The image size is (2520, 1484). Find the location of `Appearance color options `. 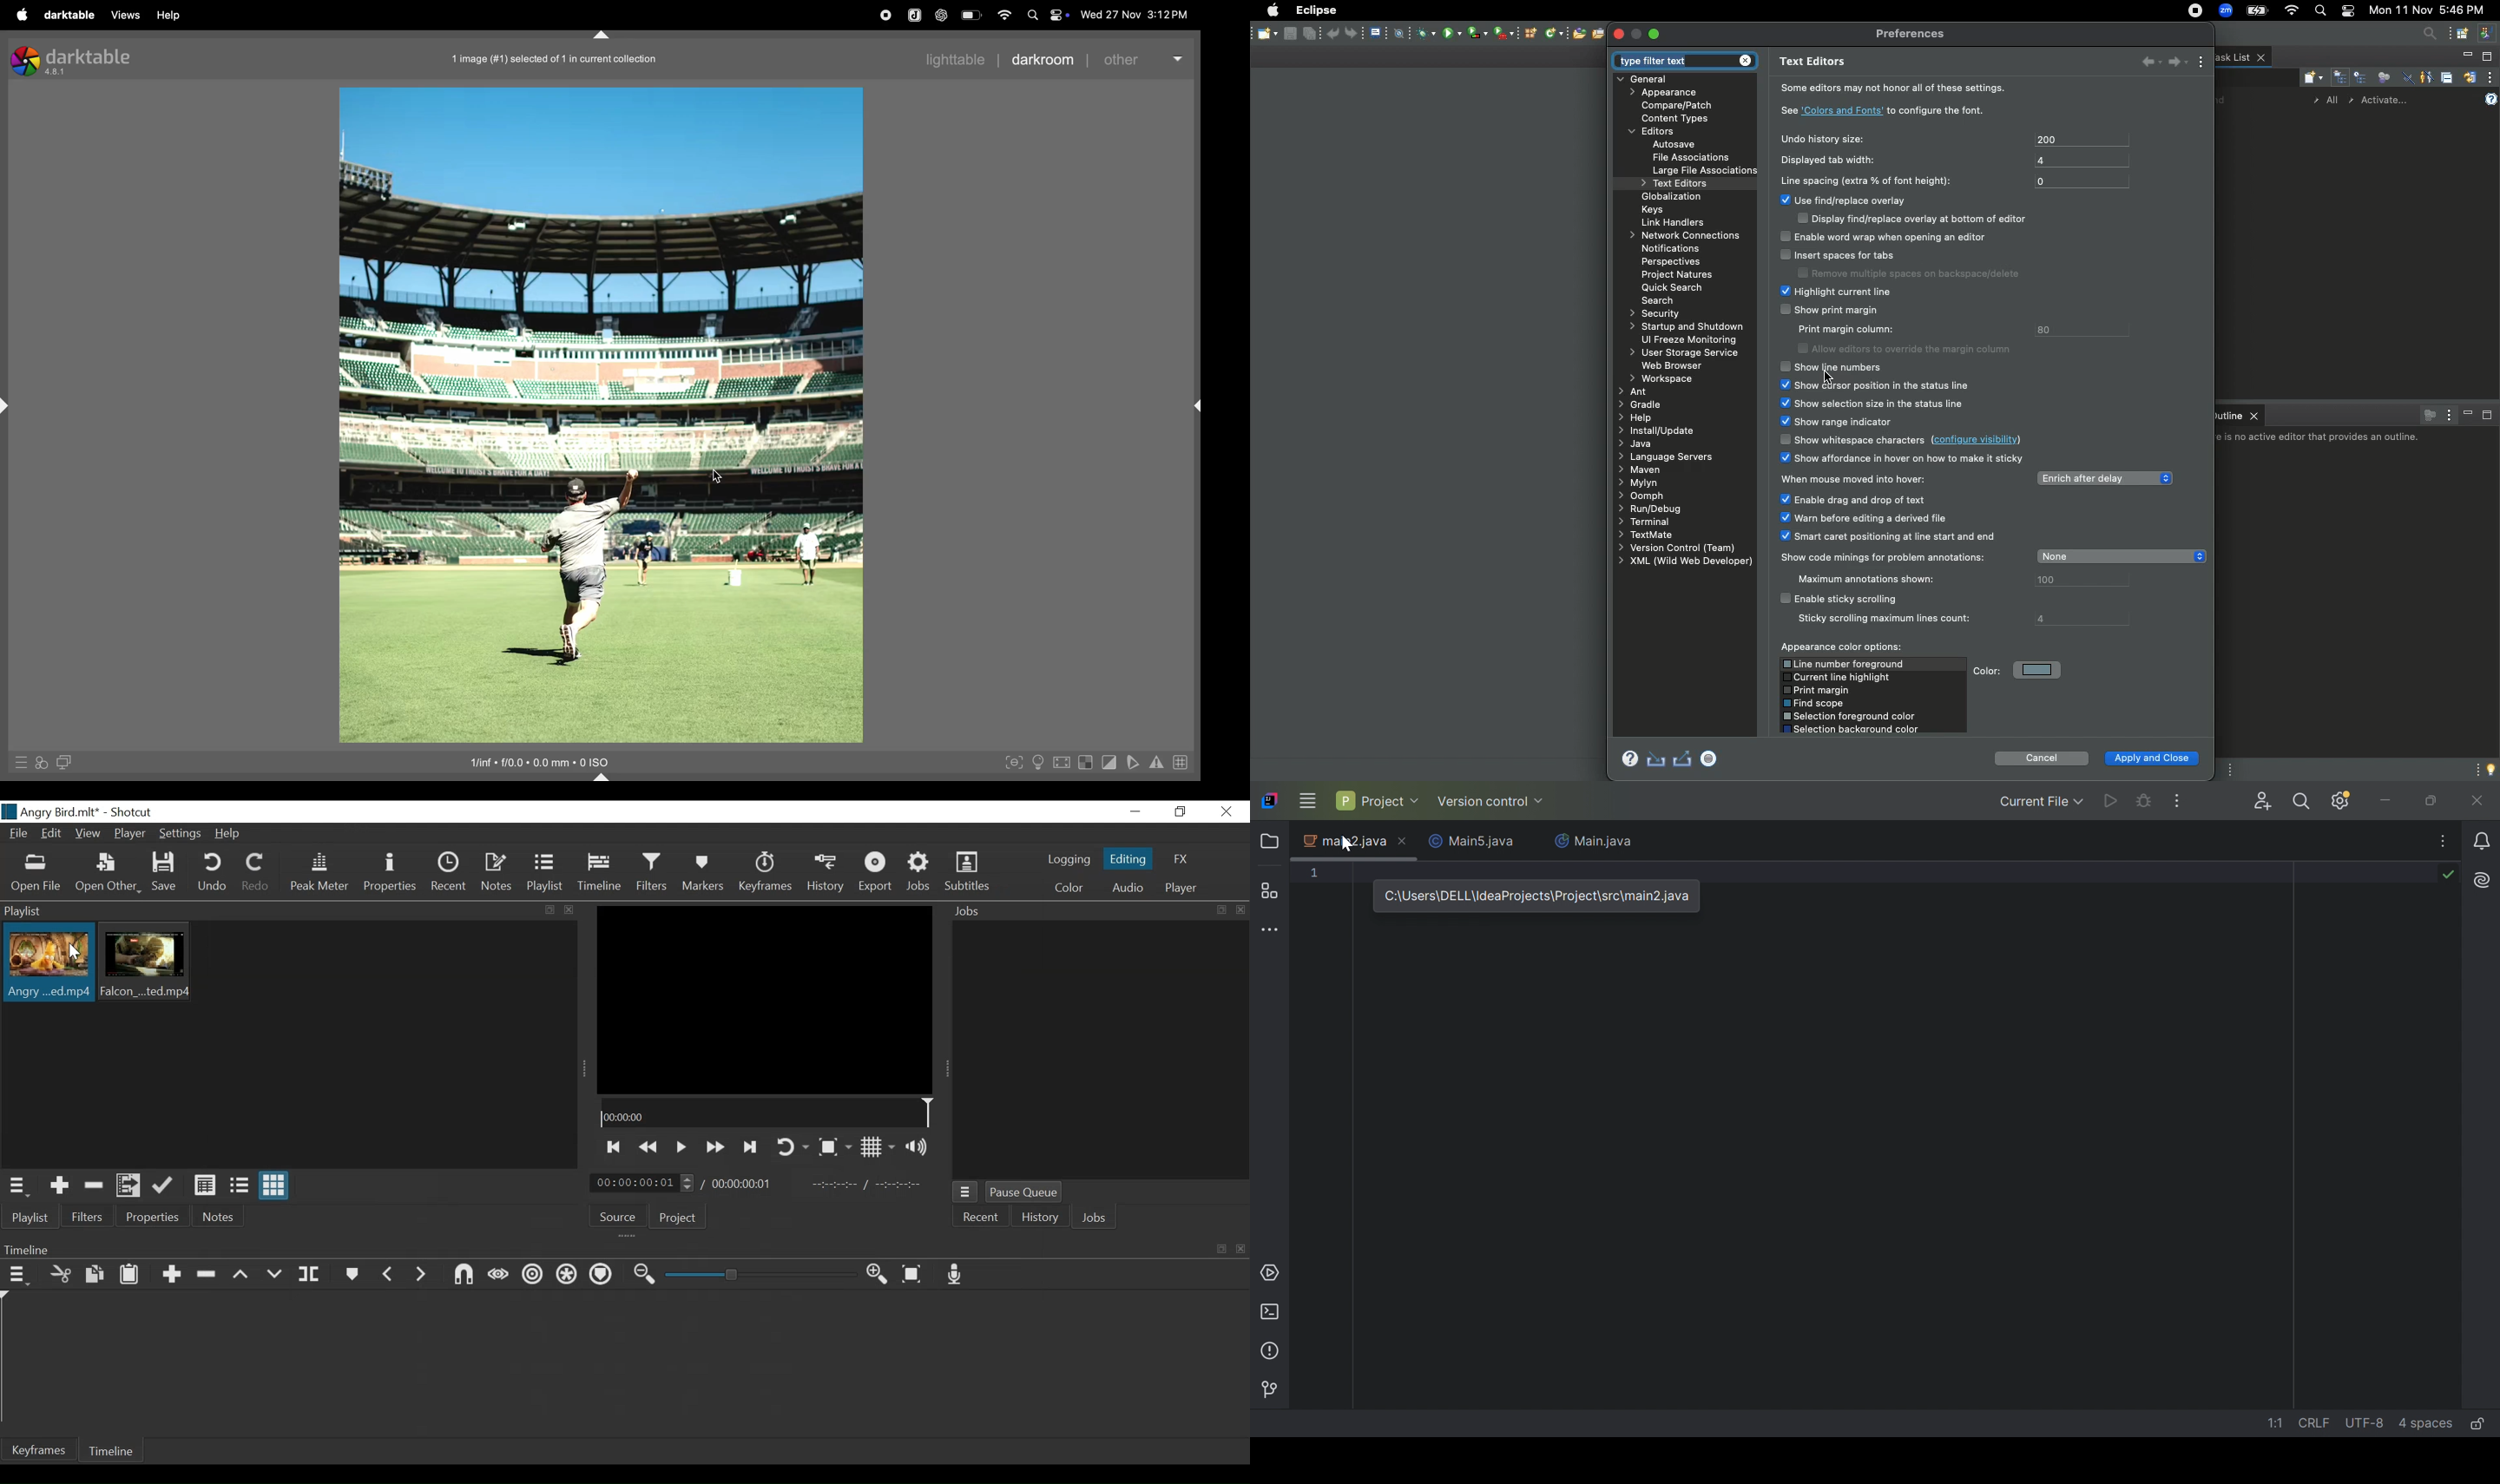

Appearance color options  is located at coordinates (1842, 647).